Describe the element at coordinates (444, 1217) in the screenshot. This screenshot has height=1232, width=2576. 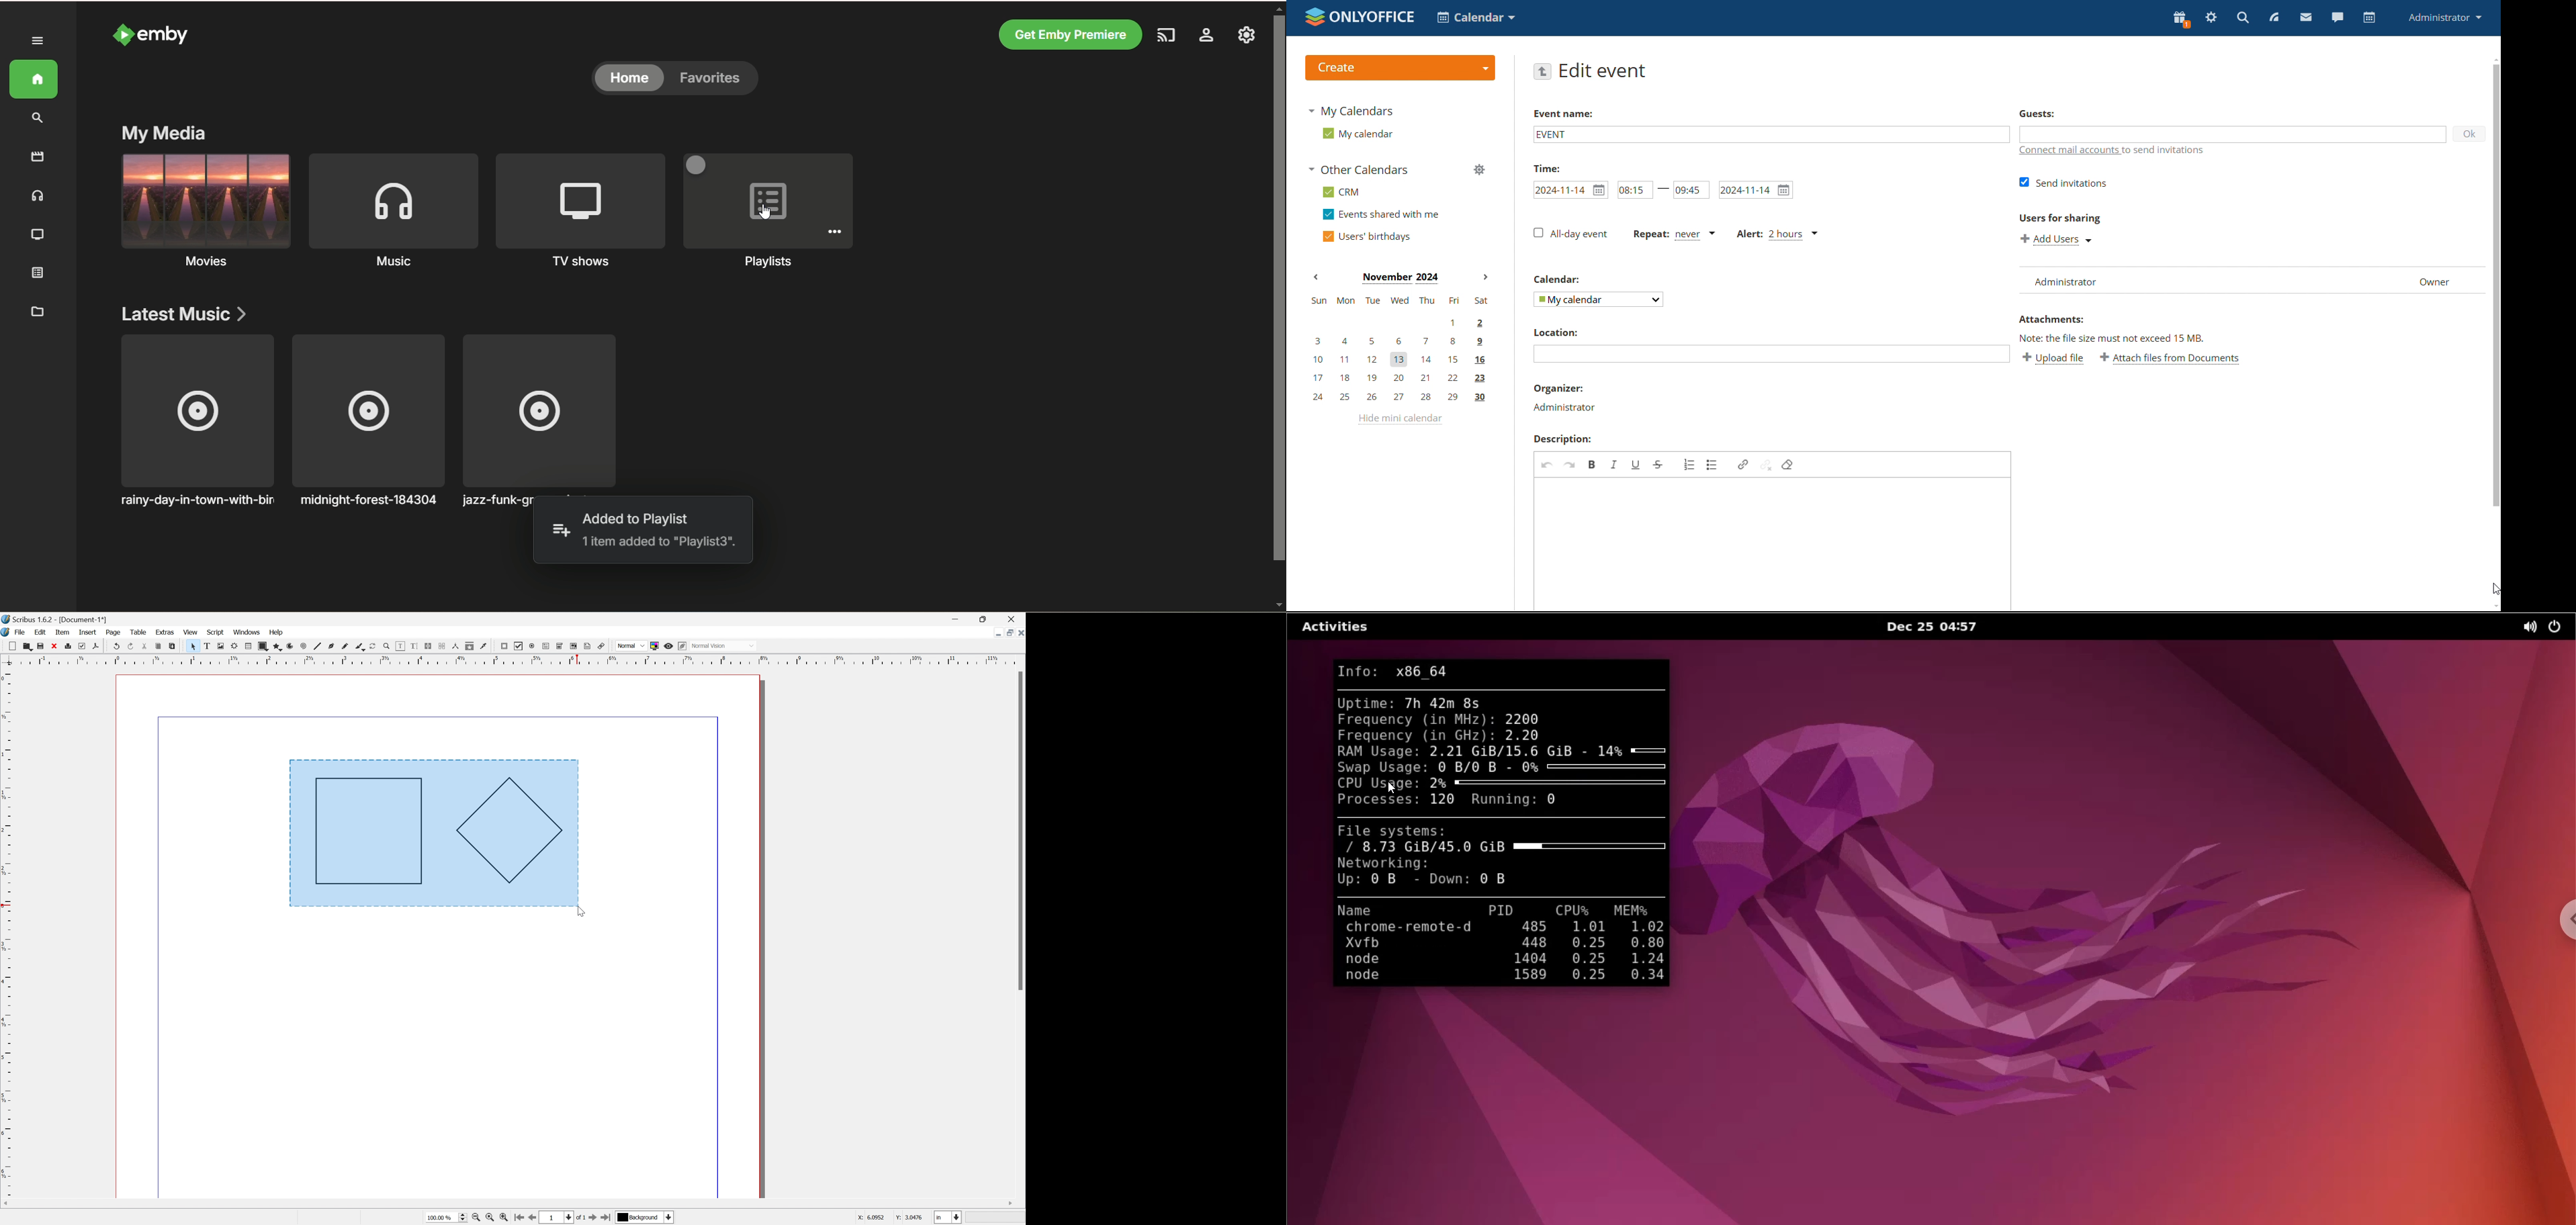
I see `Select current zoom level` at that location.